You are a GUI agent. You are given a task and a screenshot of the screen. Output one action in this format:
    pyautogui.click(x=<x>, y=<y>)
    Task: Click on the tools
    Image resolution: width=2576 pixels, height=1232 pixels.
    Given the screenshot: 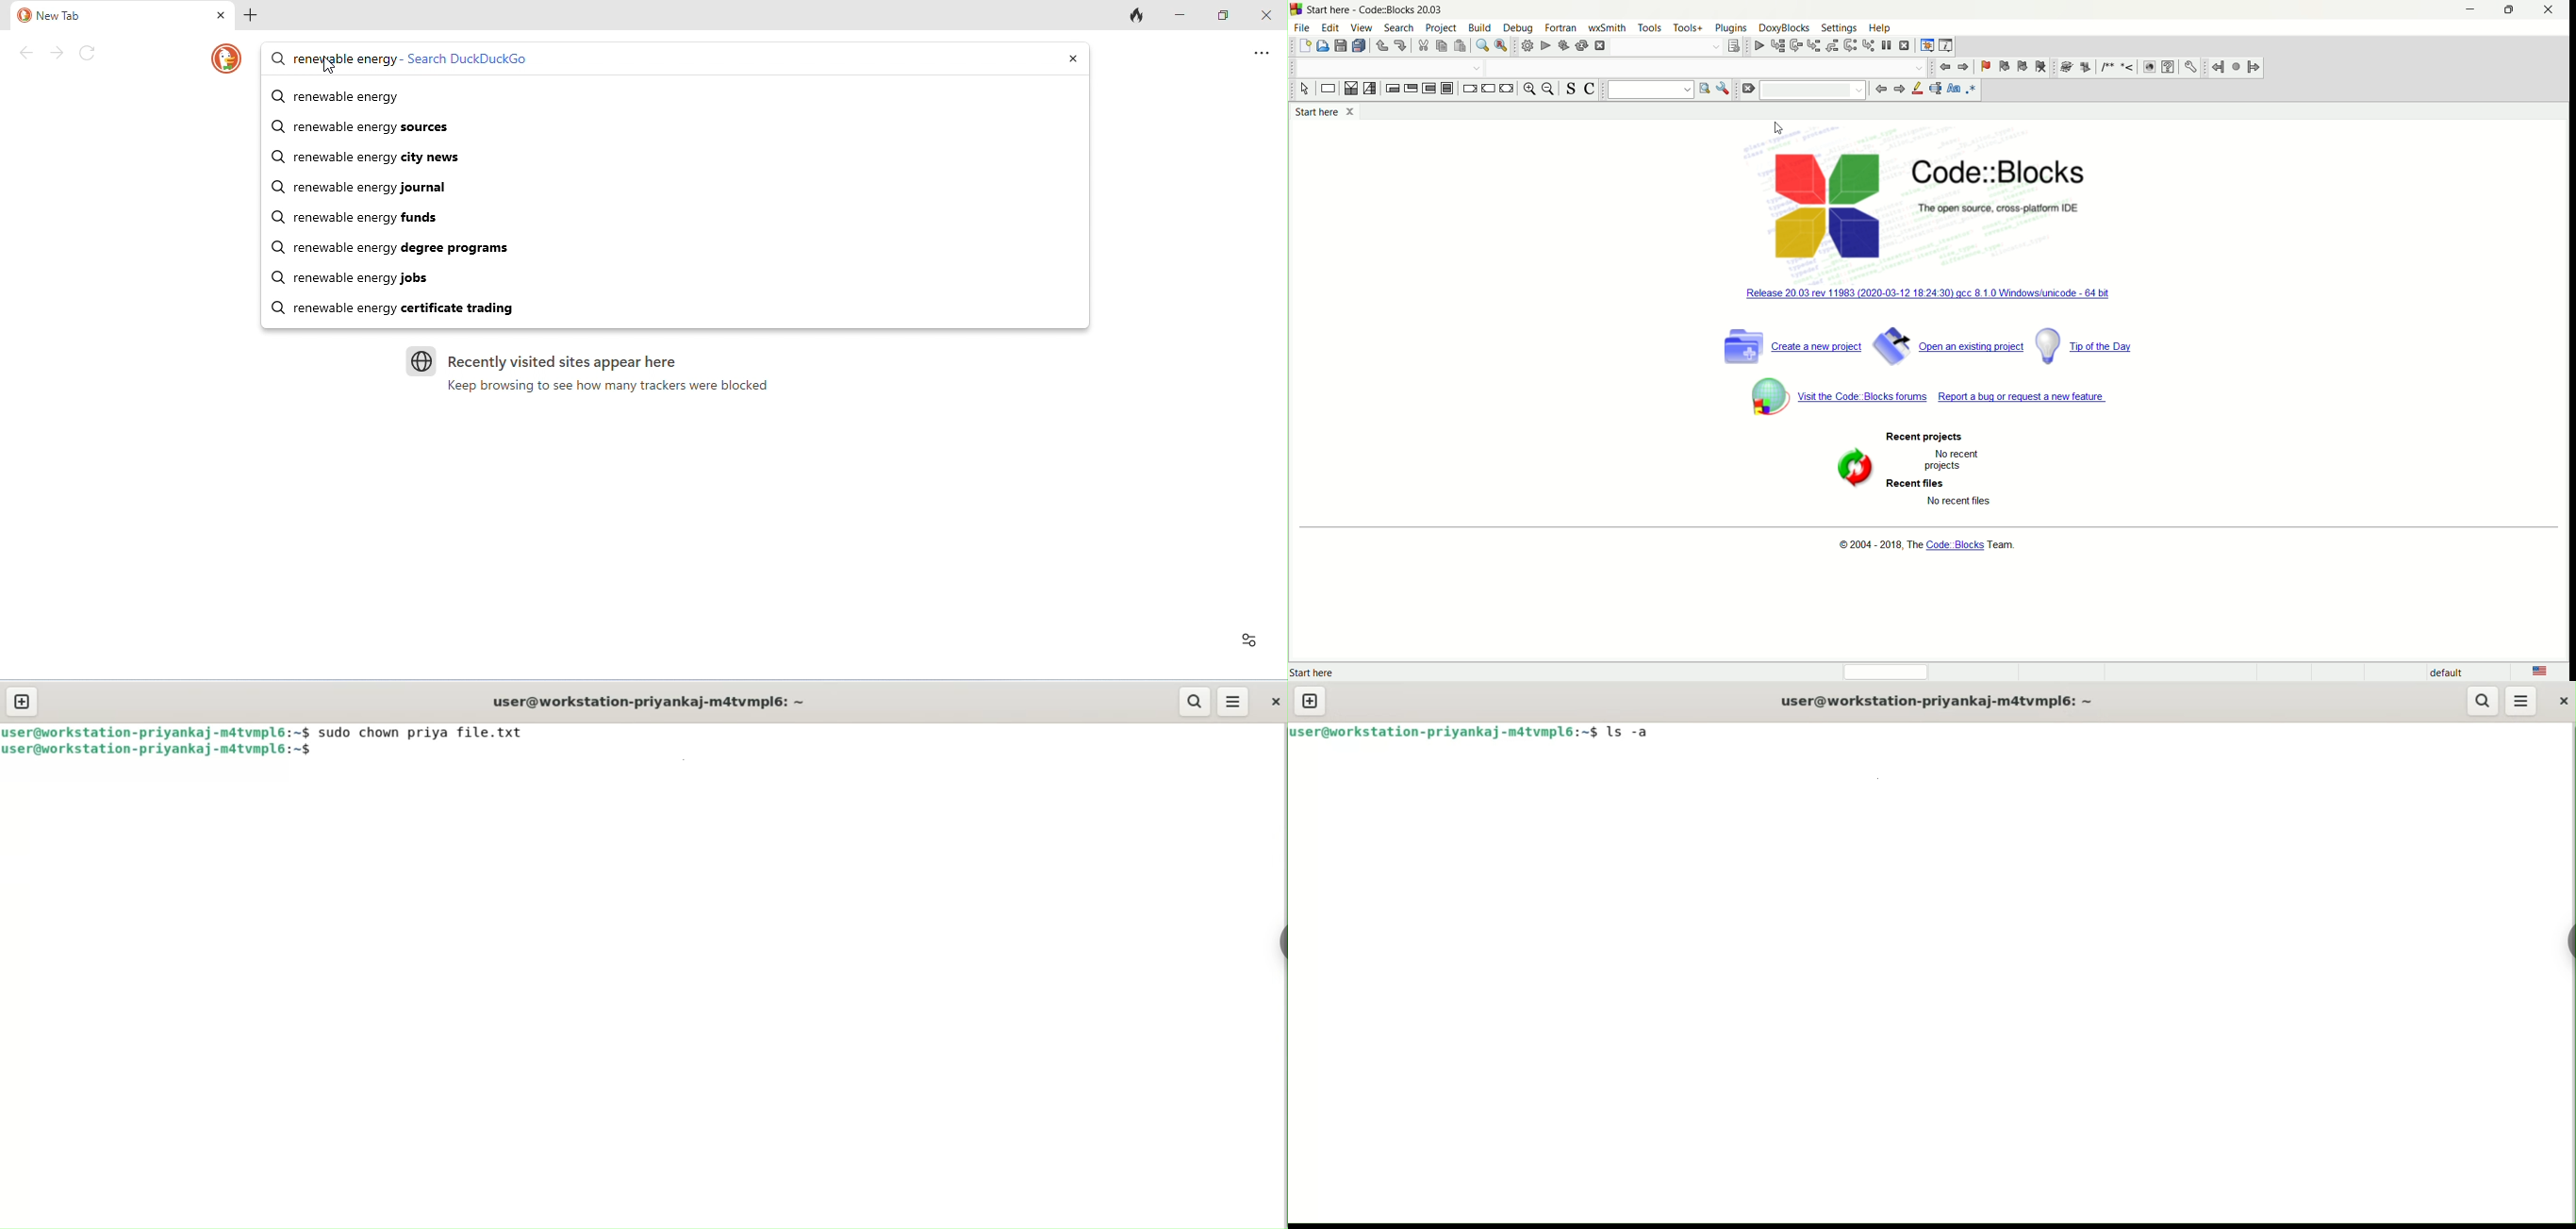 What is the action you would take?
    pyautogui.click(x=1688, y=27)
    